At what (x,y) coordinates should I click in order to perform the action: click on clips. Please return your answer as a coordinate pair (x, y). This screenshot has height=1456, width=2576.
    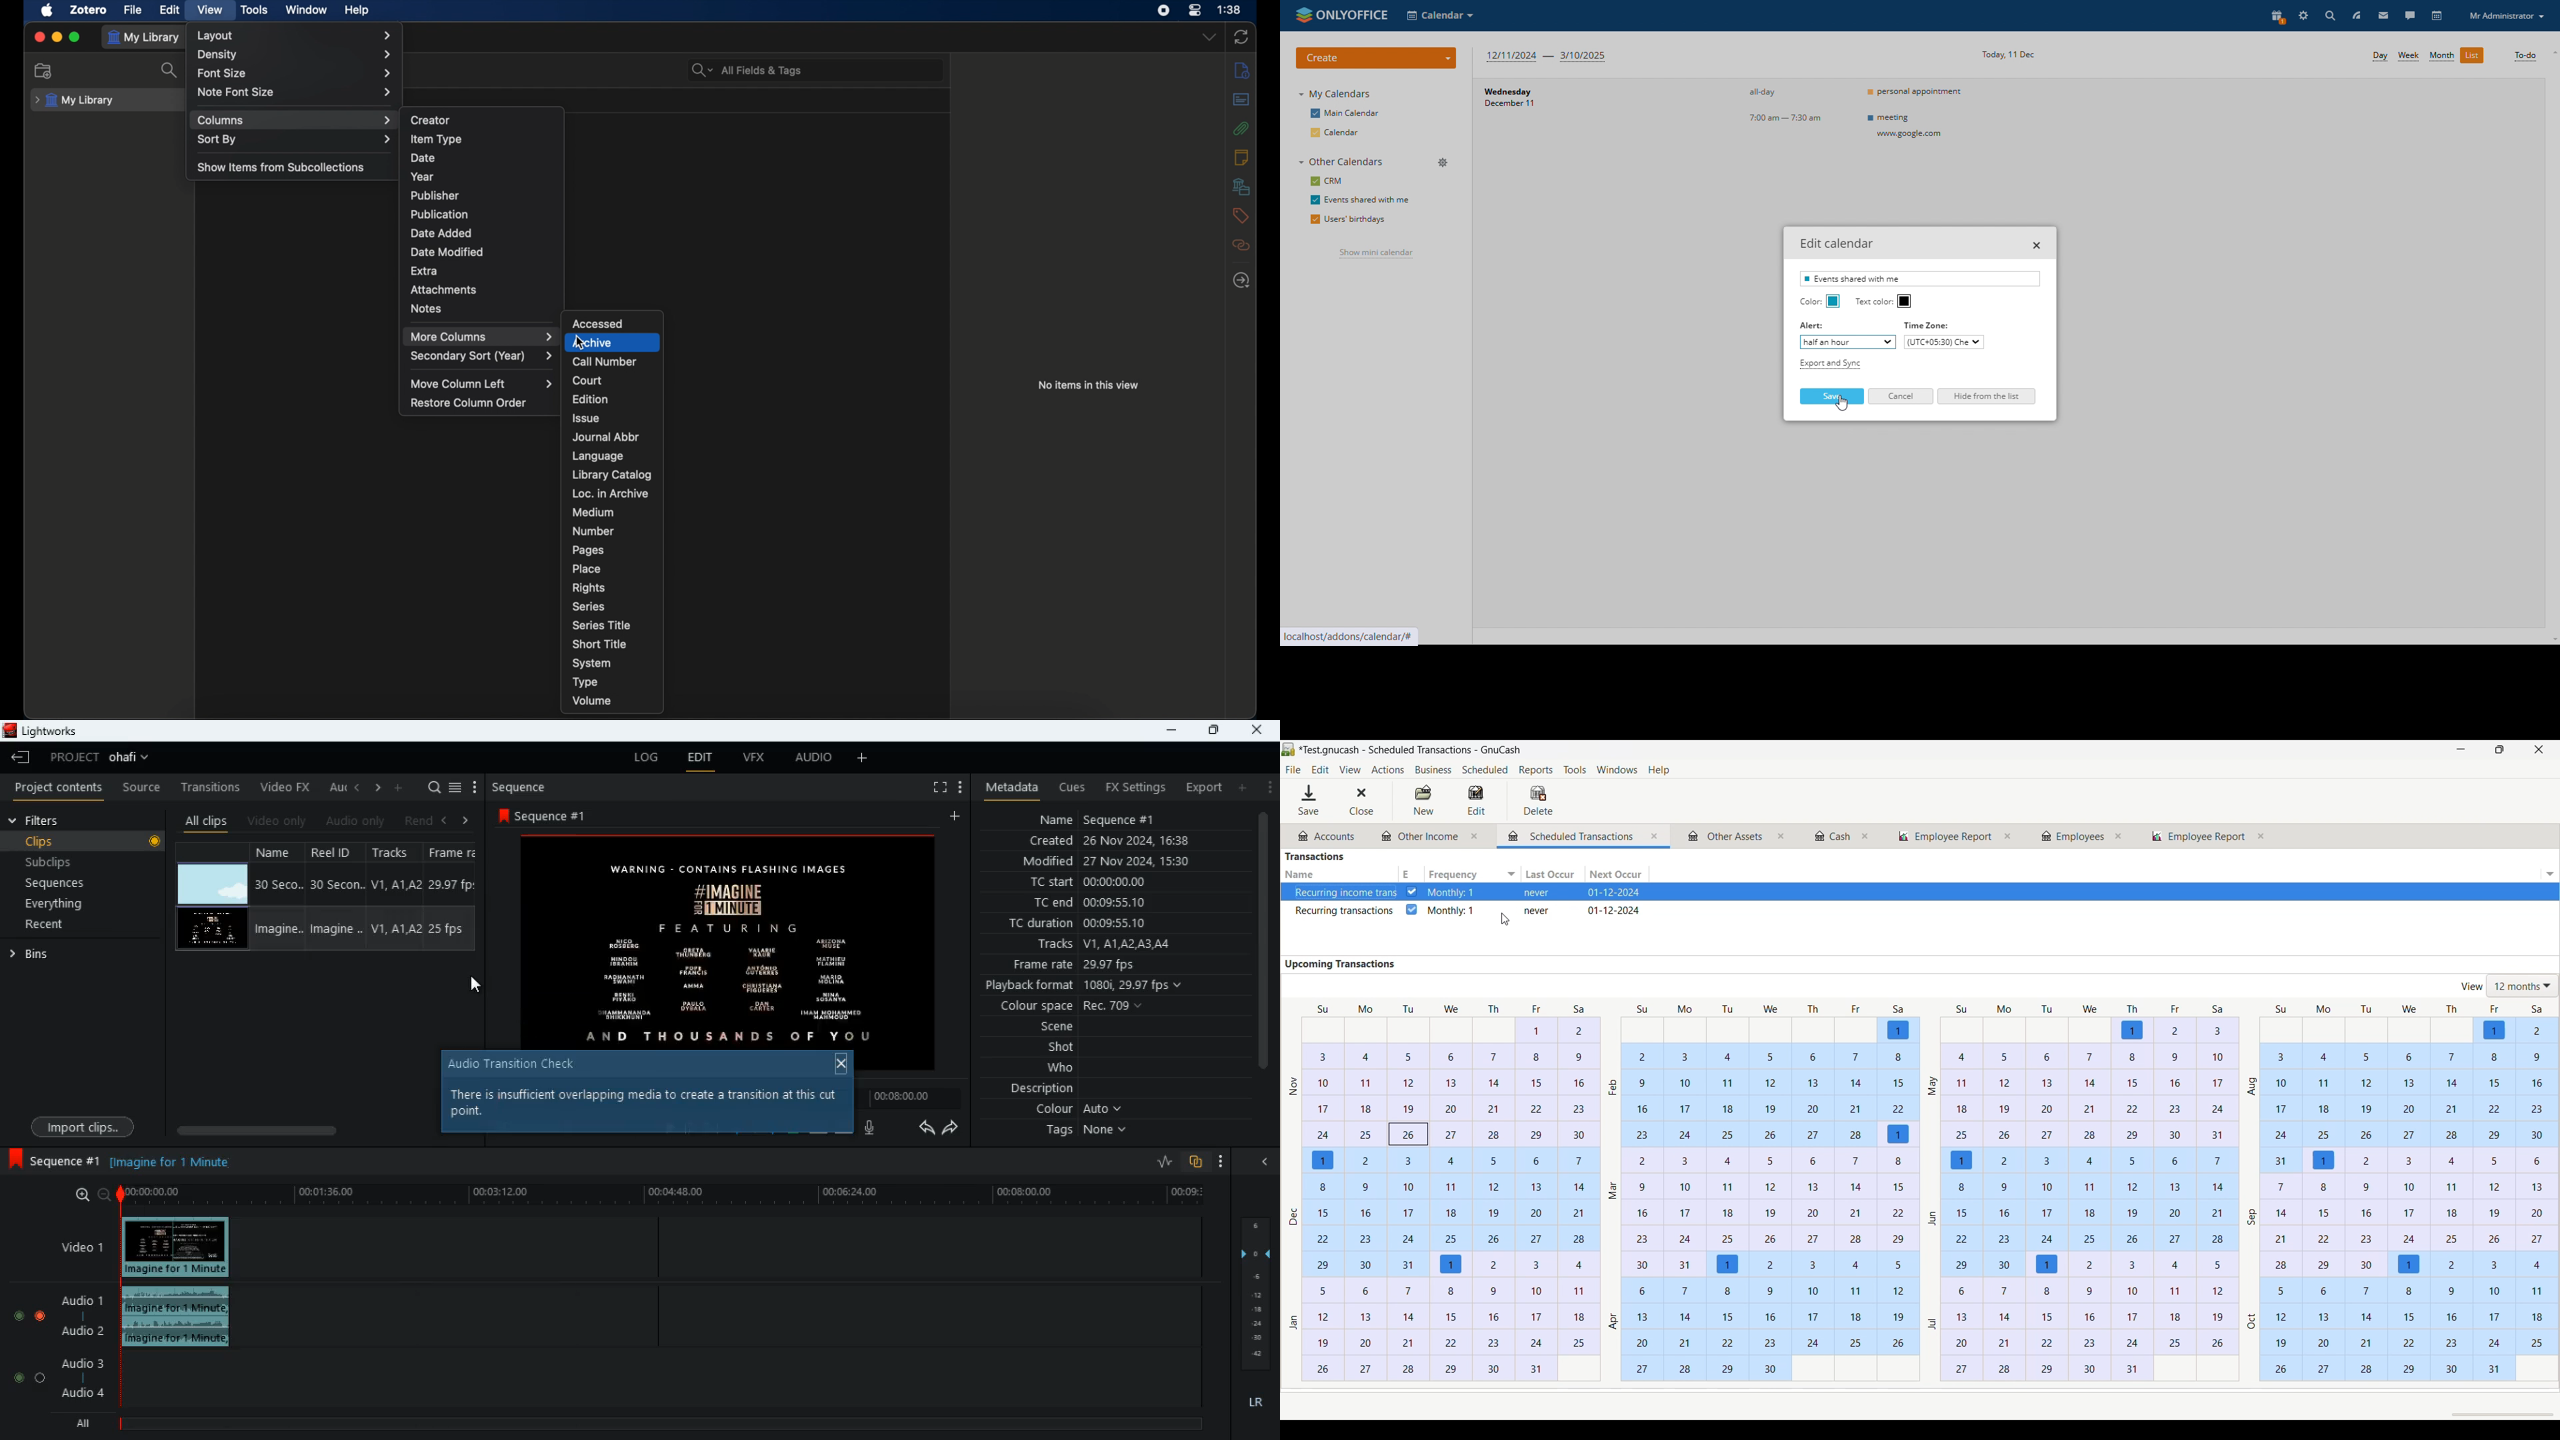
    Looking at the image, I should click on (86, 842).